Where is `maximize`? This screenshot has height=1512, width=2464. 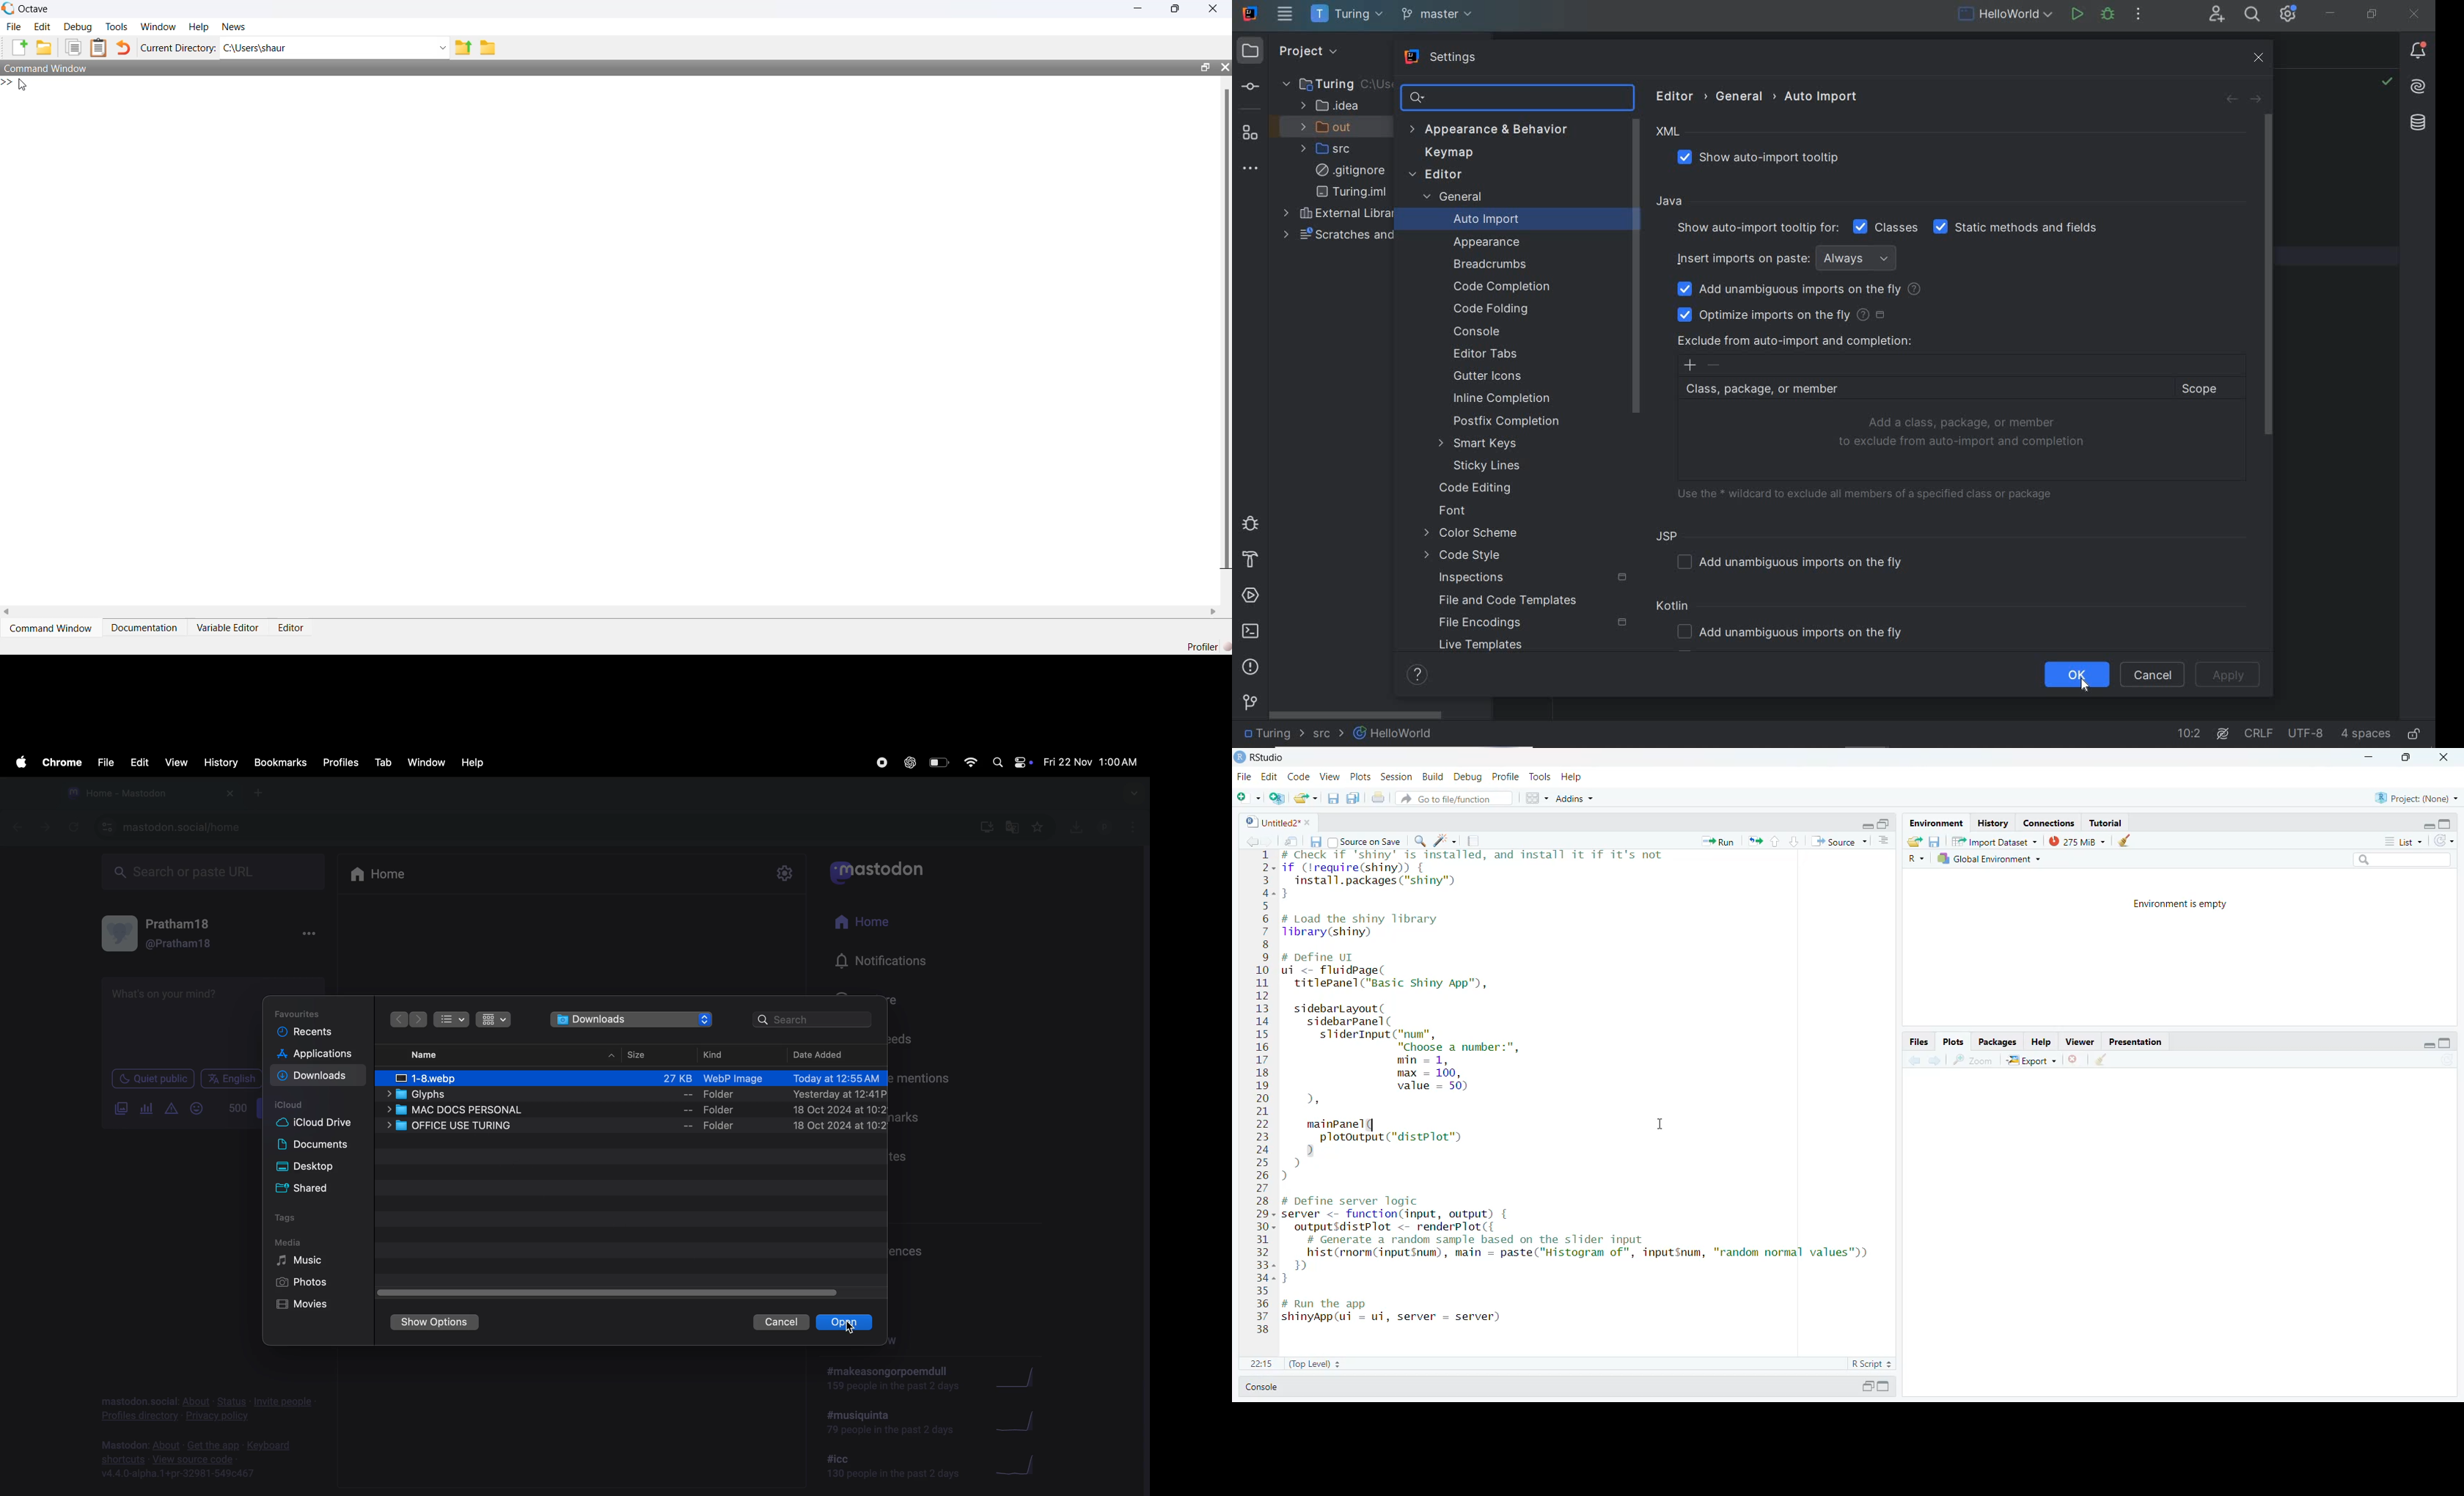 maximize is located at coordinates (2446, 1043).